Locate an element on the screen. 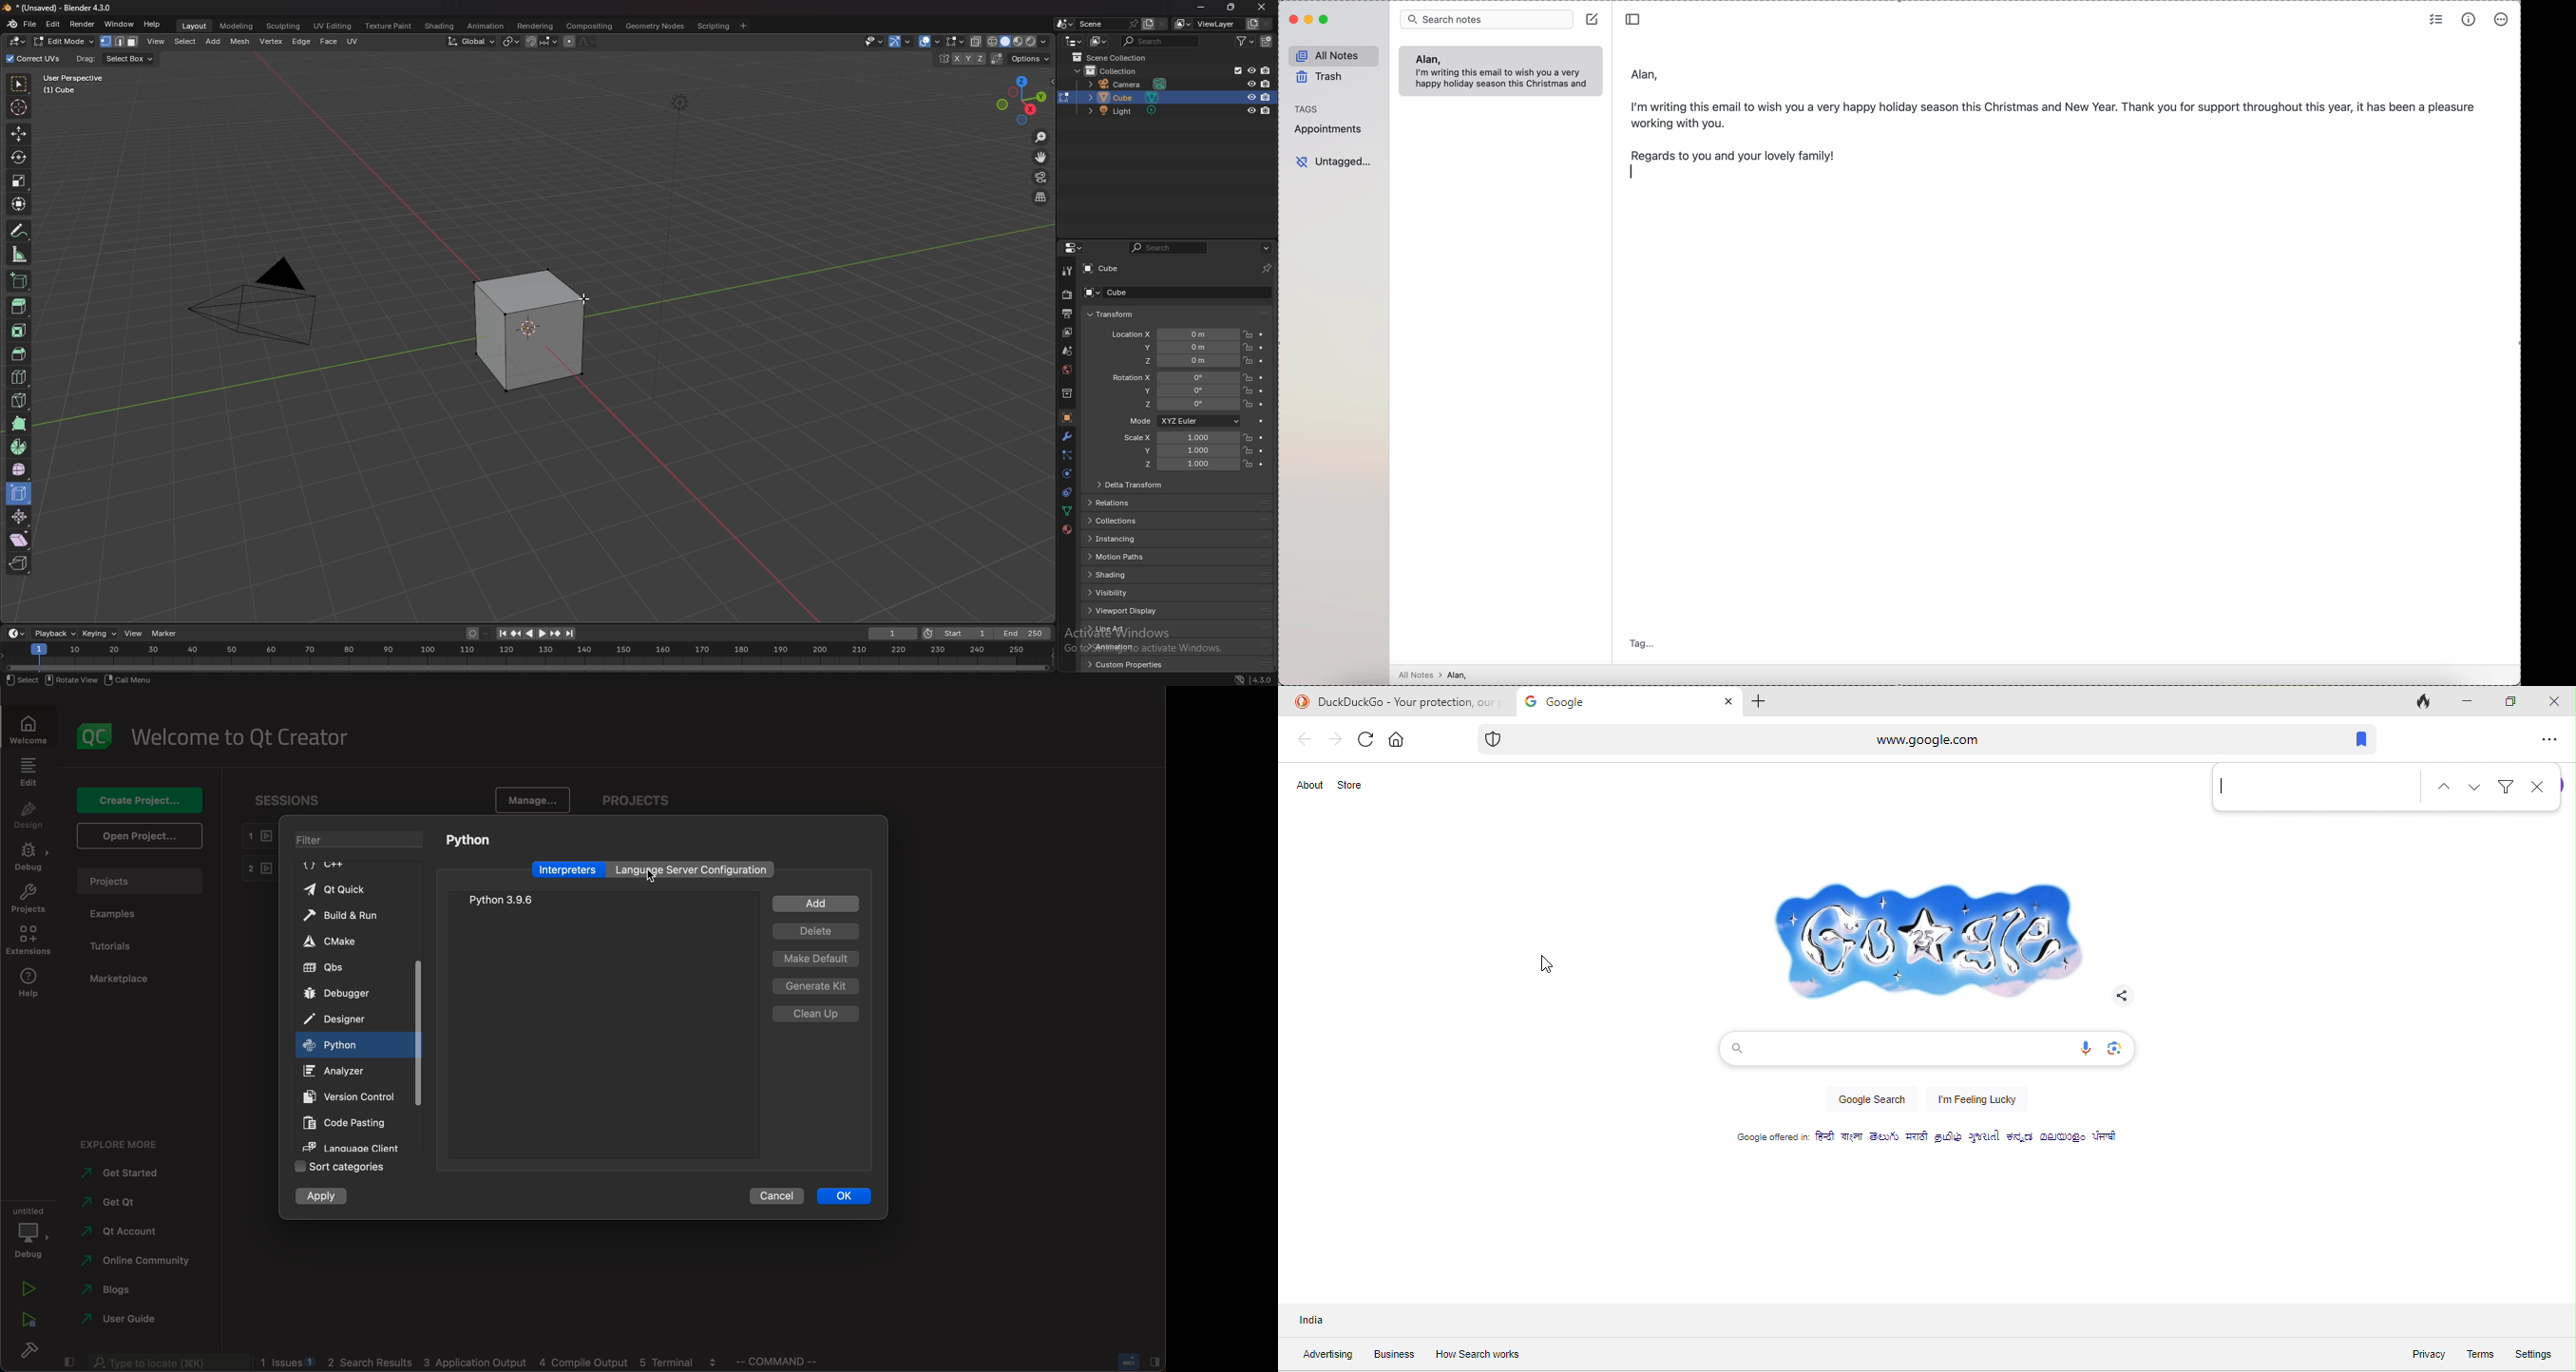 This screenshot has height=1372, width=2576. animate property is located at coordinates (1262, 335).